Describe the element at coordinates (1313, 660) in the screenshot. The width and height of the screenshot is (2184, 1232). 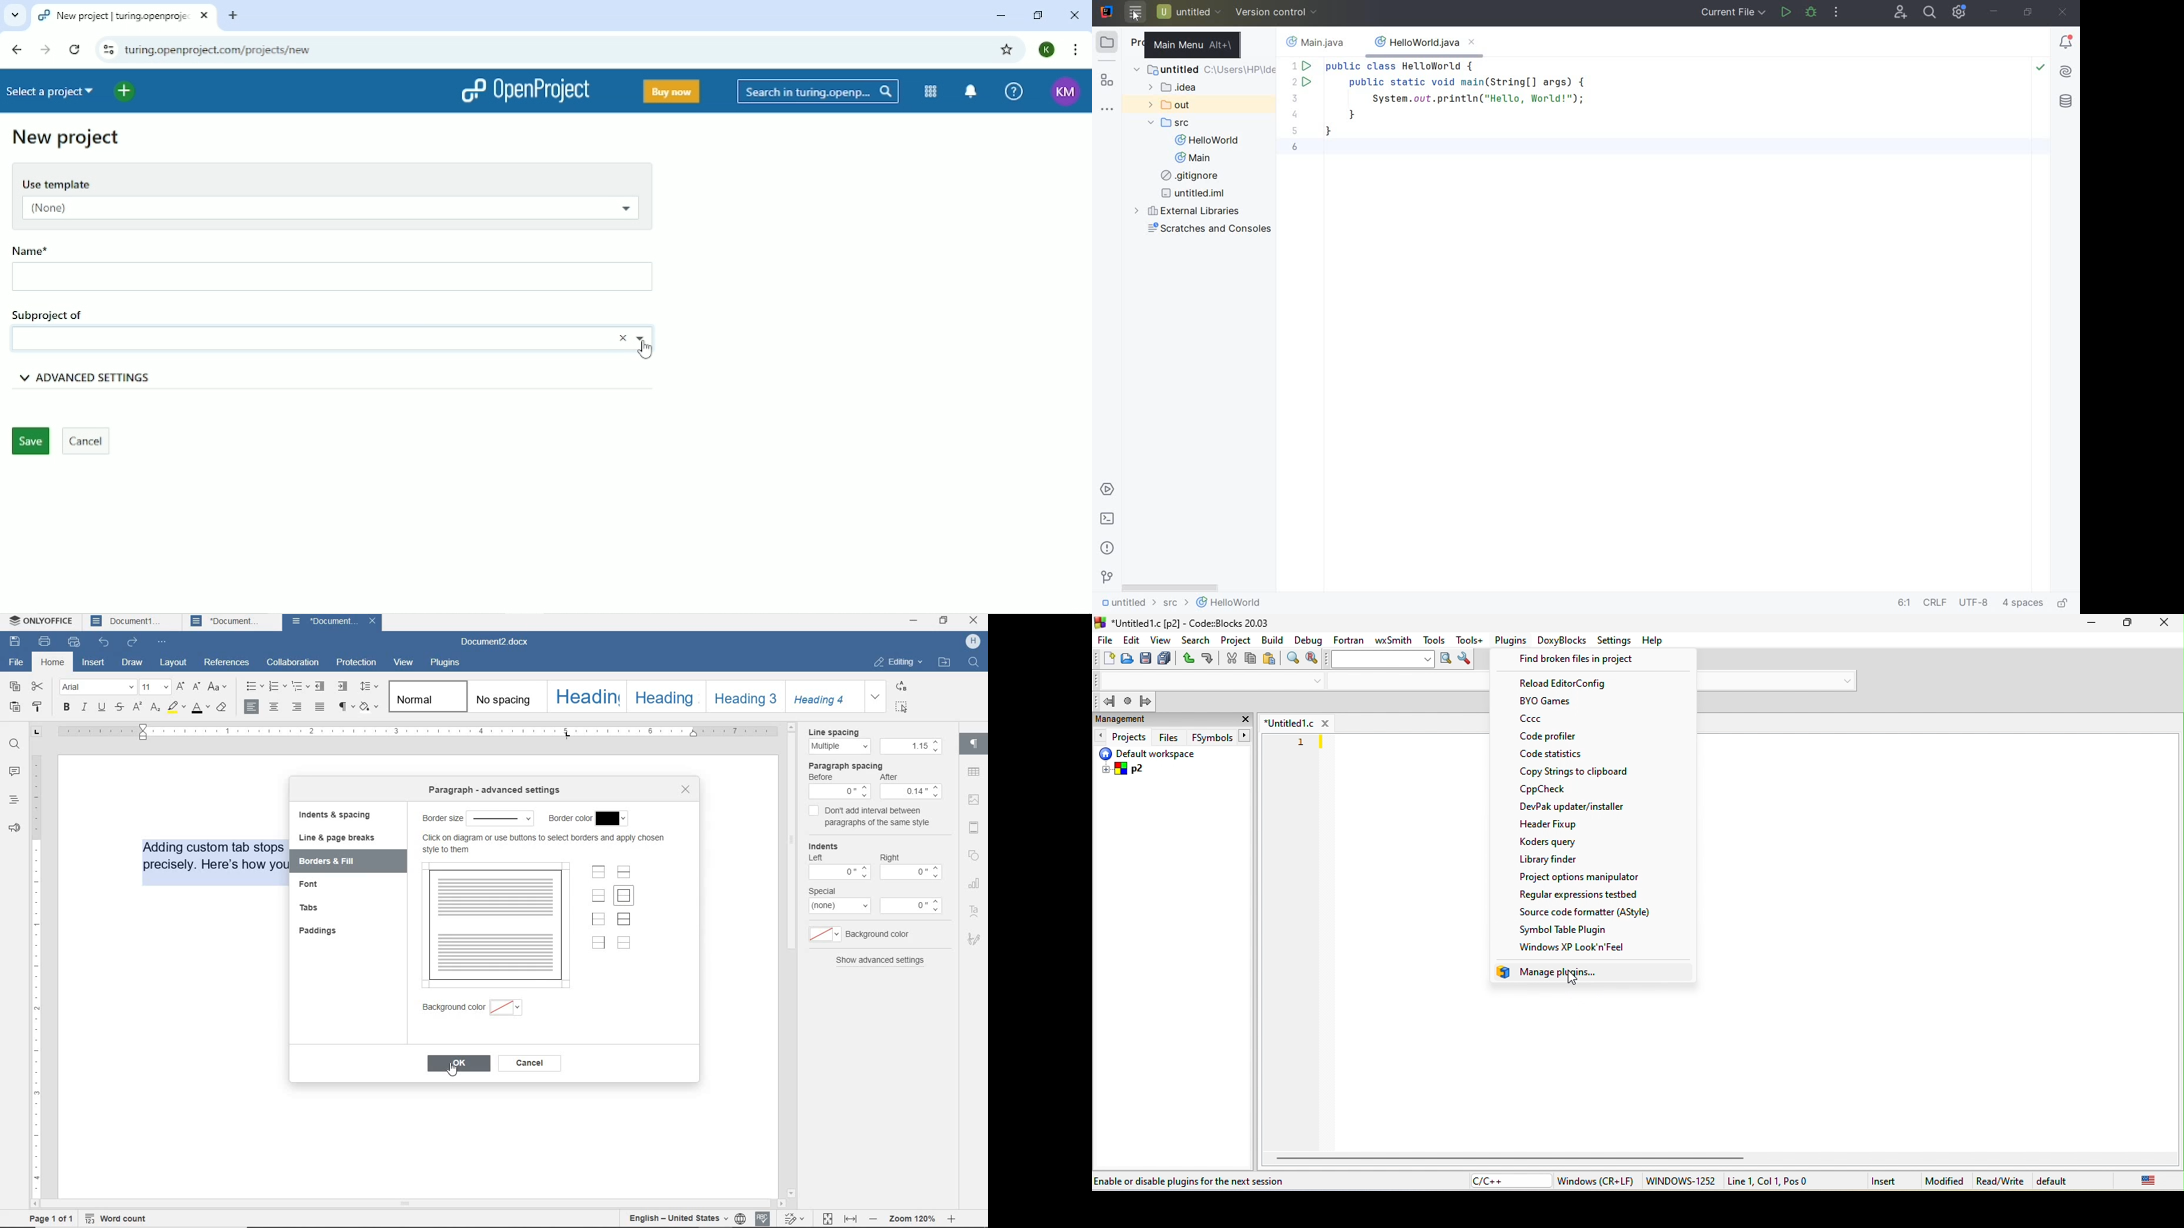
I see `replace` at that location.